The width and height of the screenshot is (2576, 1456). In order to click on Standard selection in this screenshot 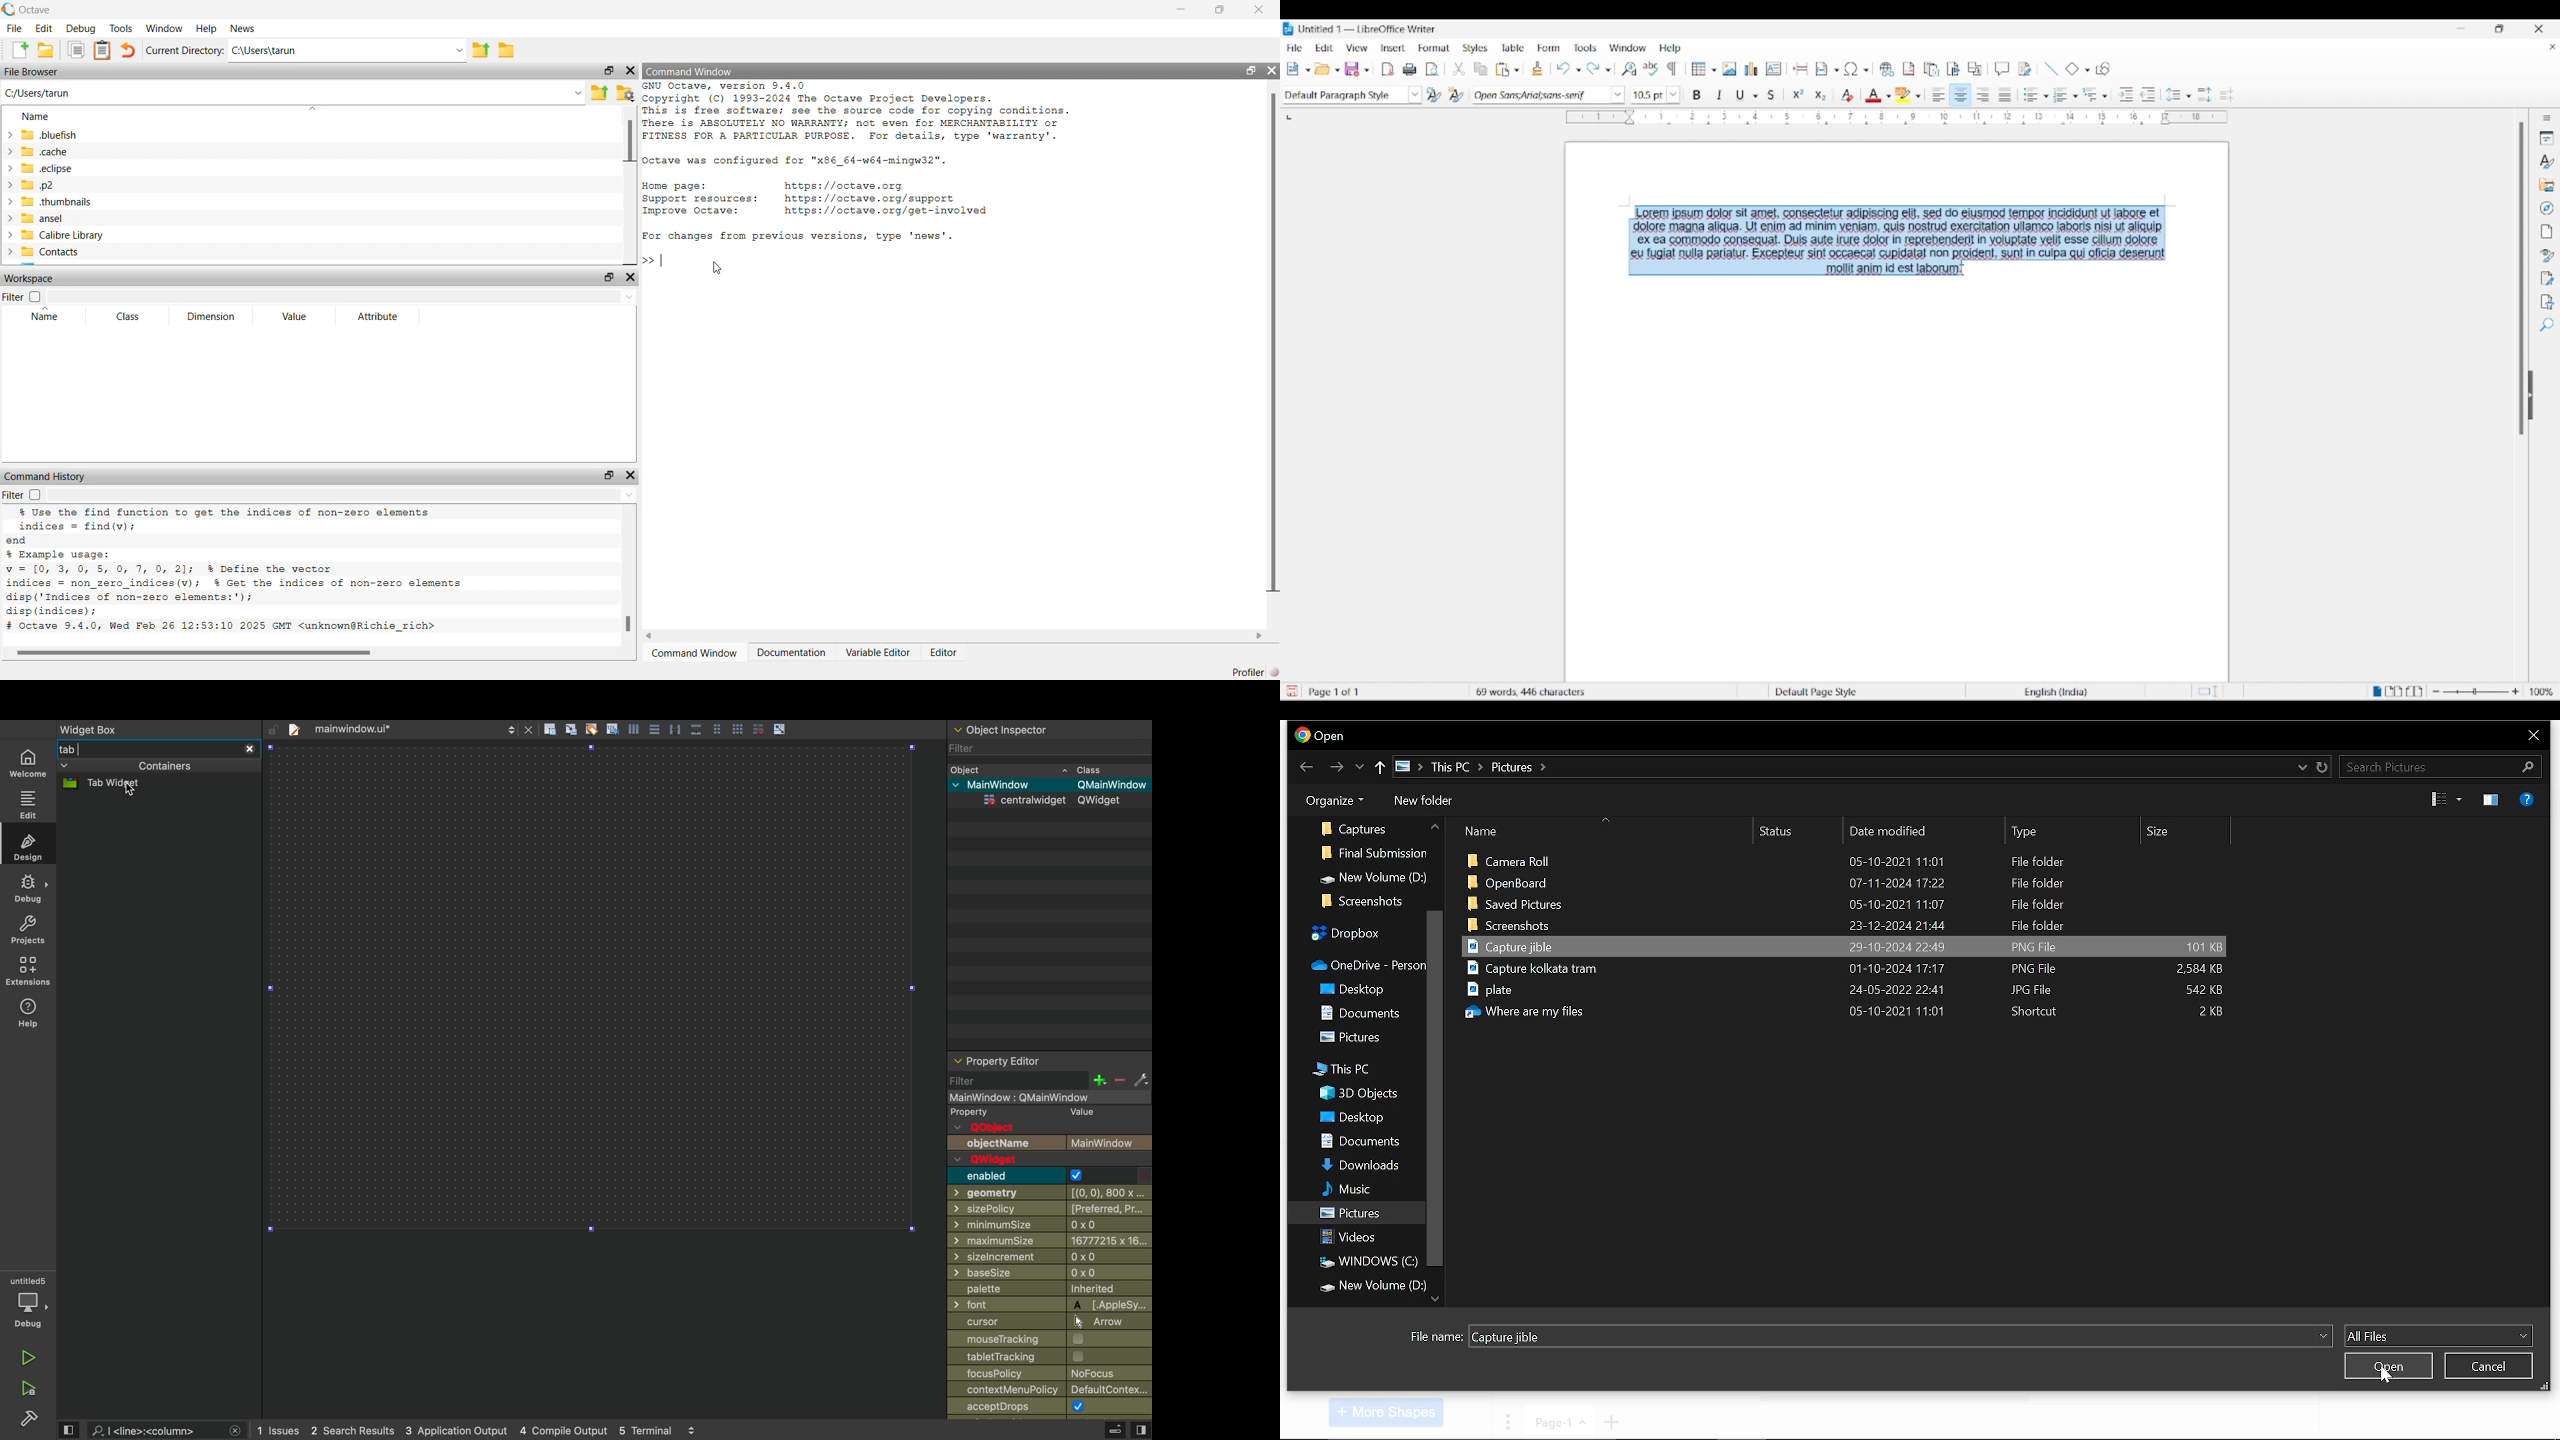, I will do `click(2211, 692)`.